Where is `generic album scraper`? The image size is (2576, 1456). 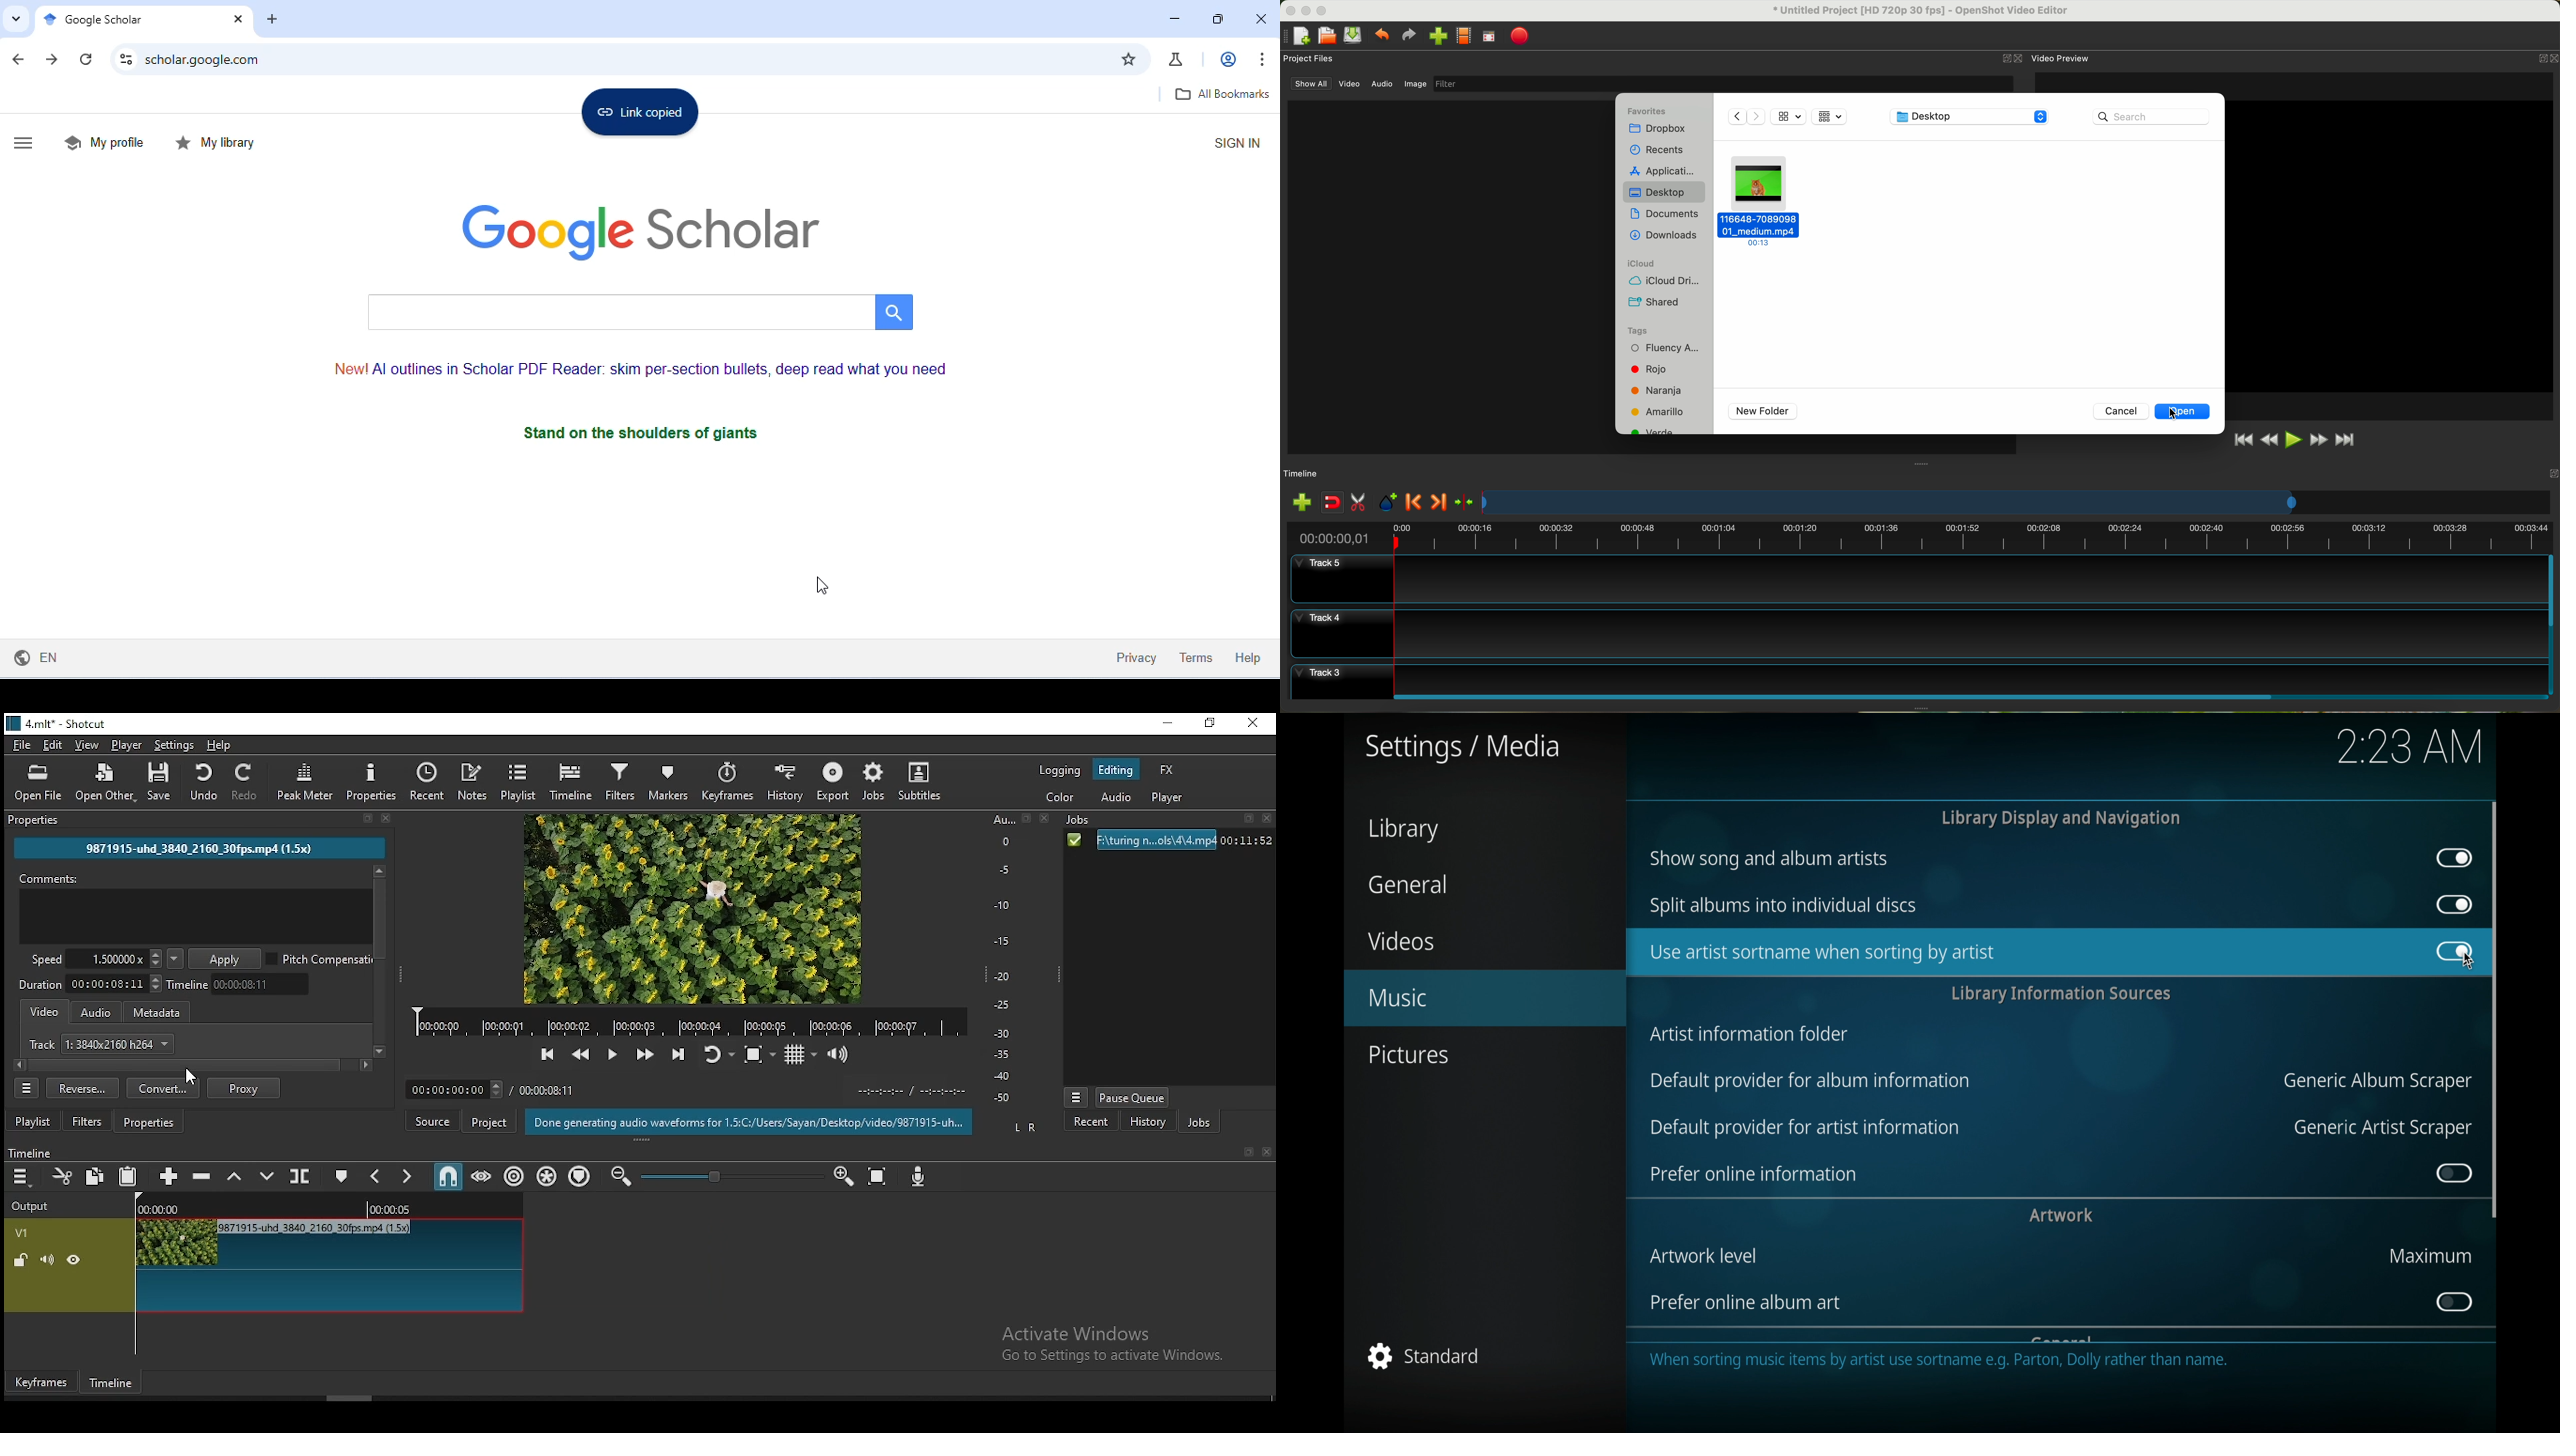 generic album scraper is located at coordinates (2375, 1082).